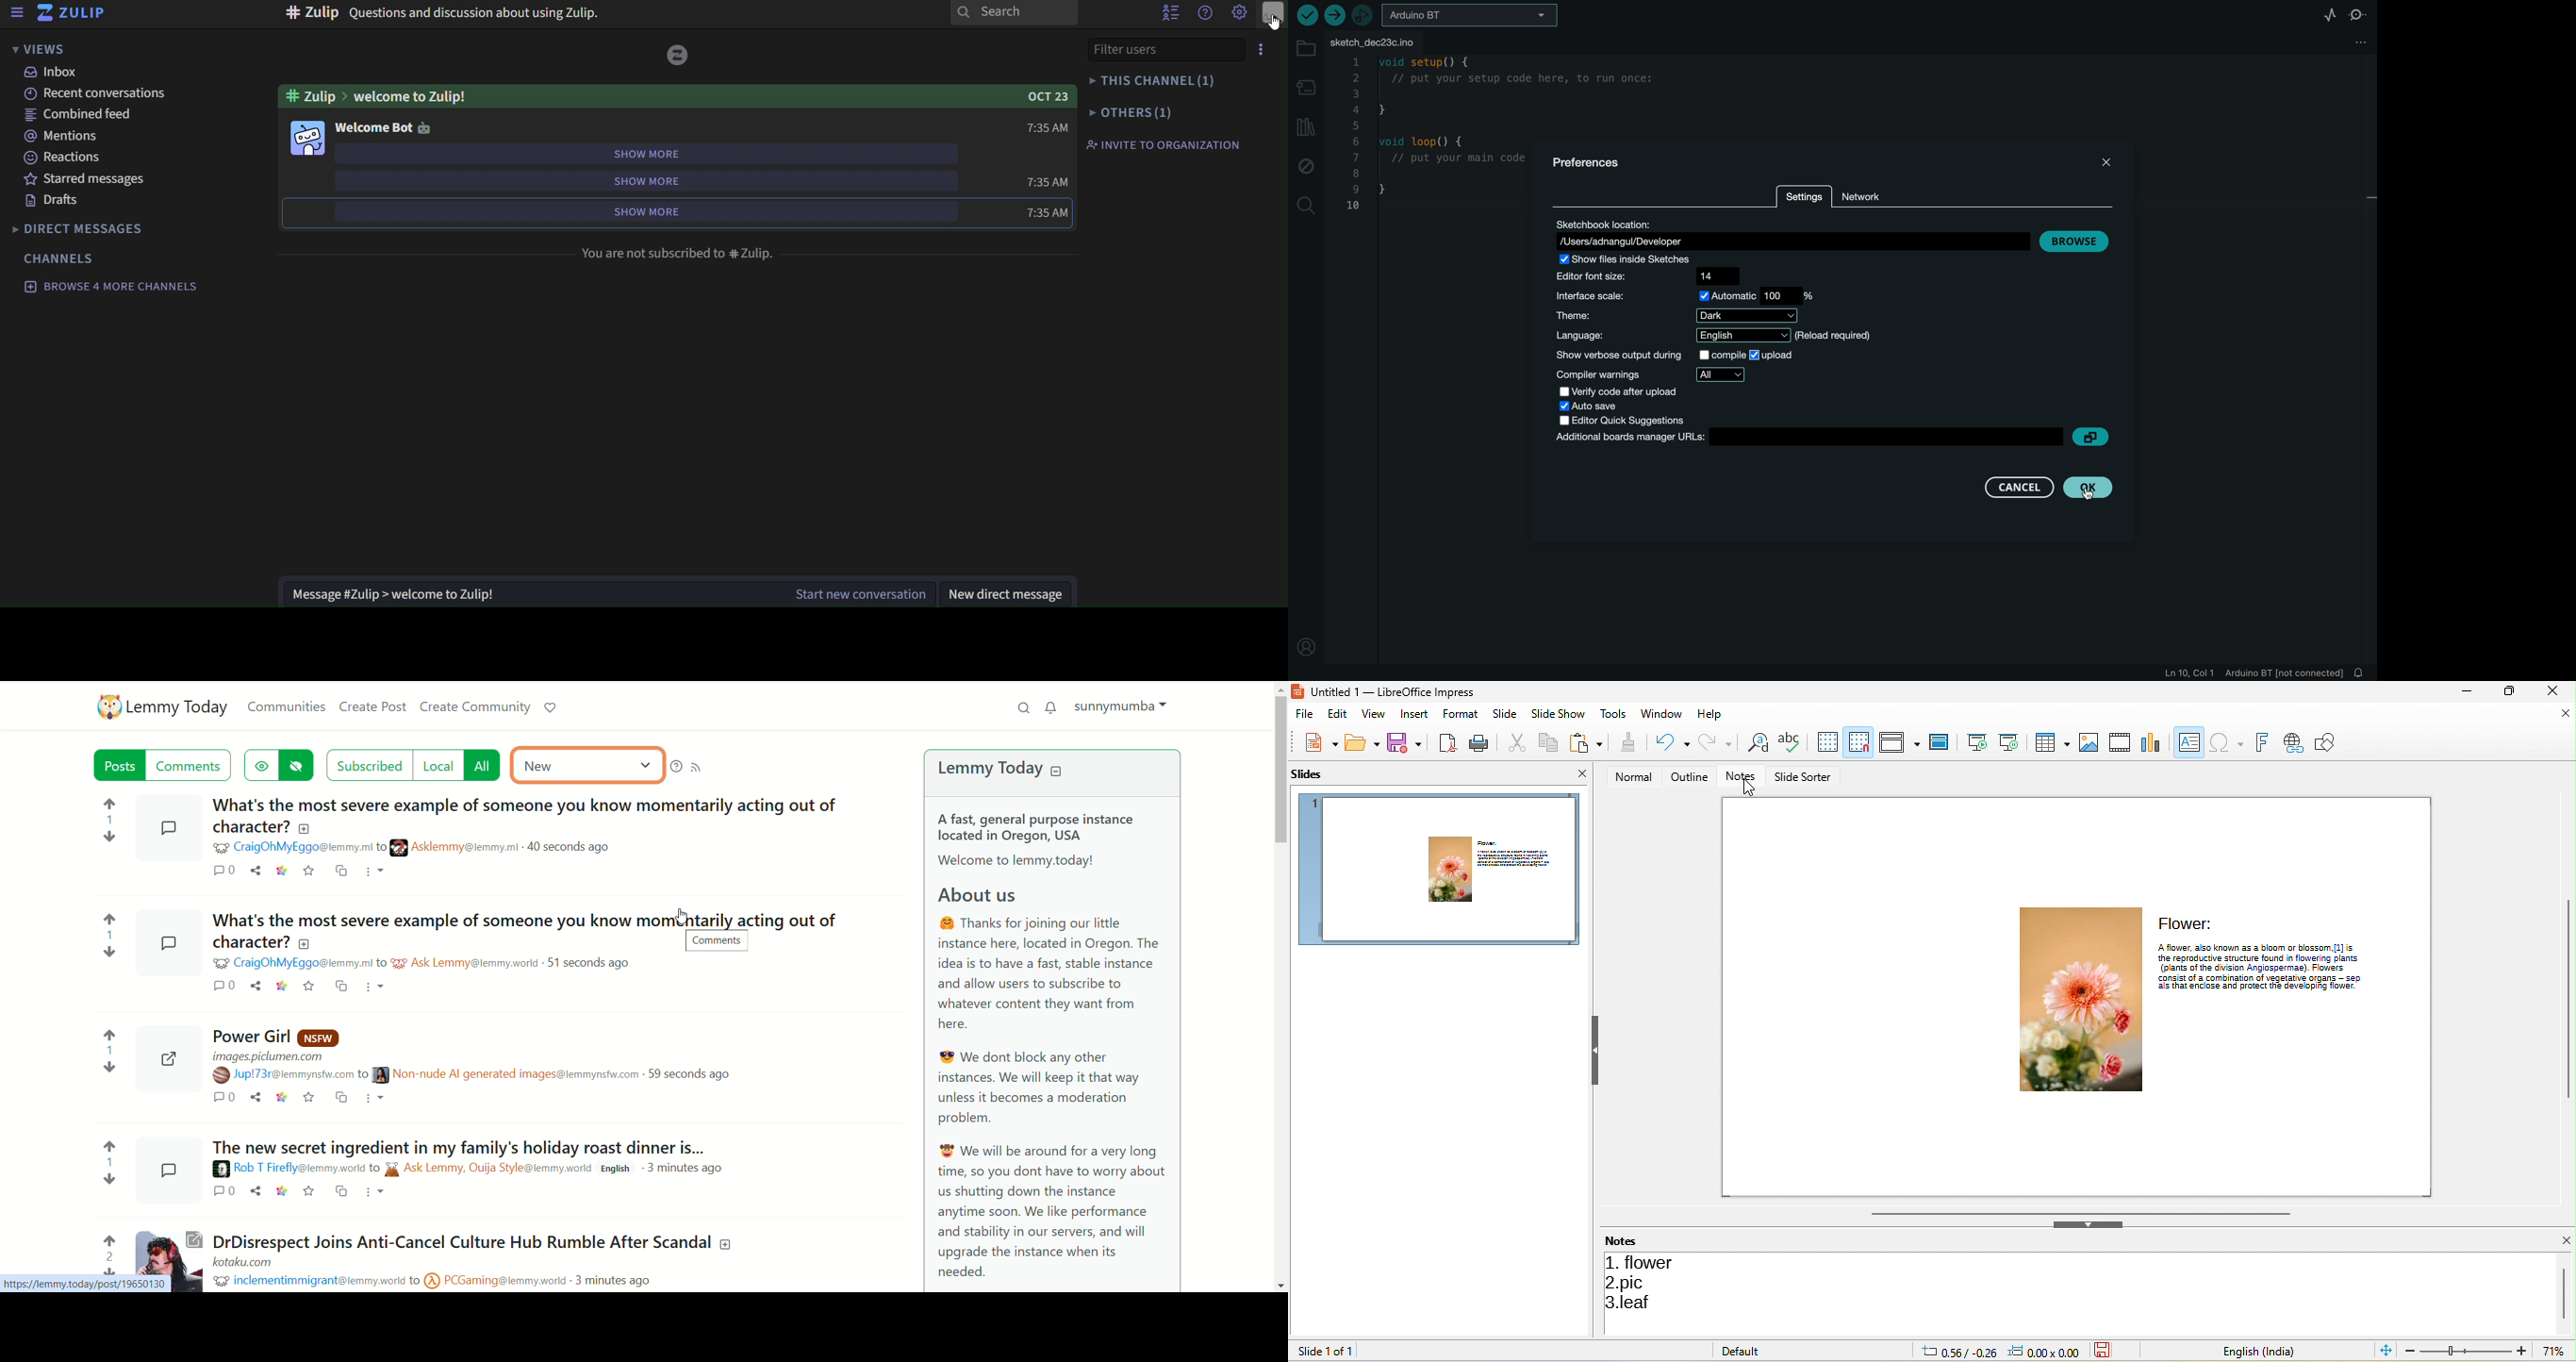 The height and width of the screenshot is (1372, 2576). Describe the element at coordinates (224, 869) in the screenshot. I see `comments` at that location.